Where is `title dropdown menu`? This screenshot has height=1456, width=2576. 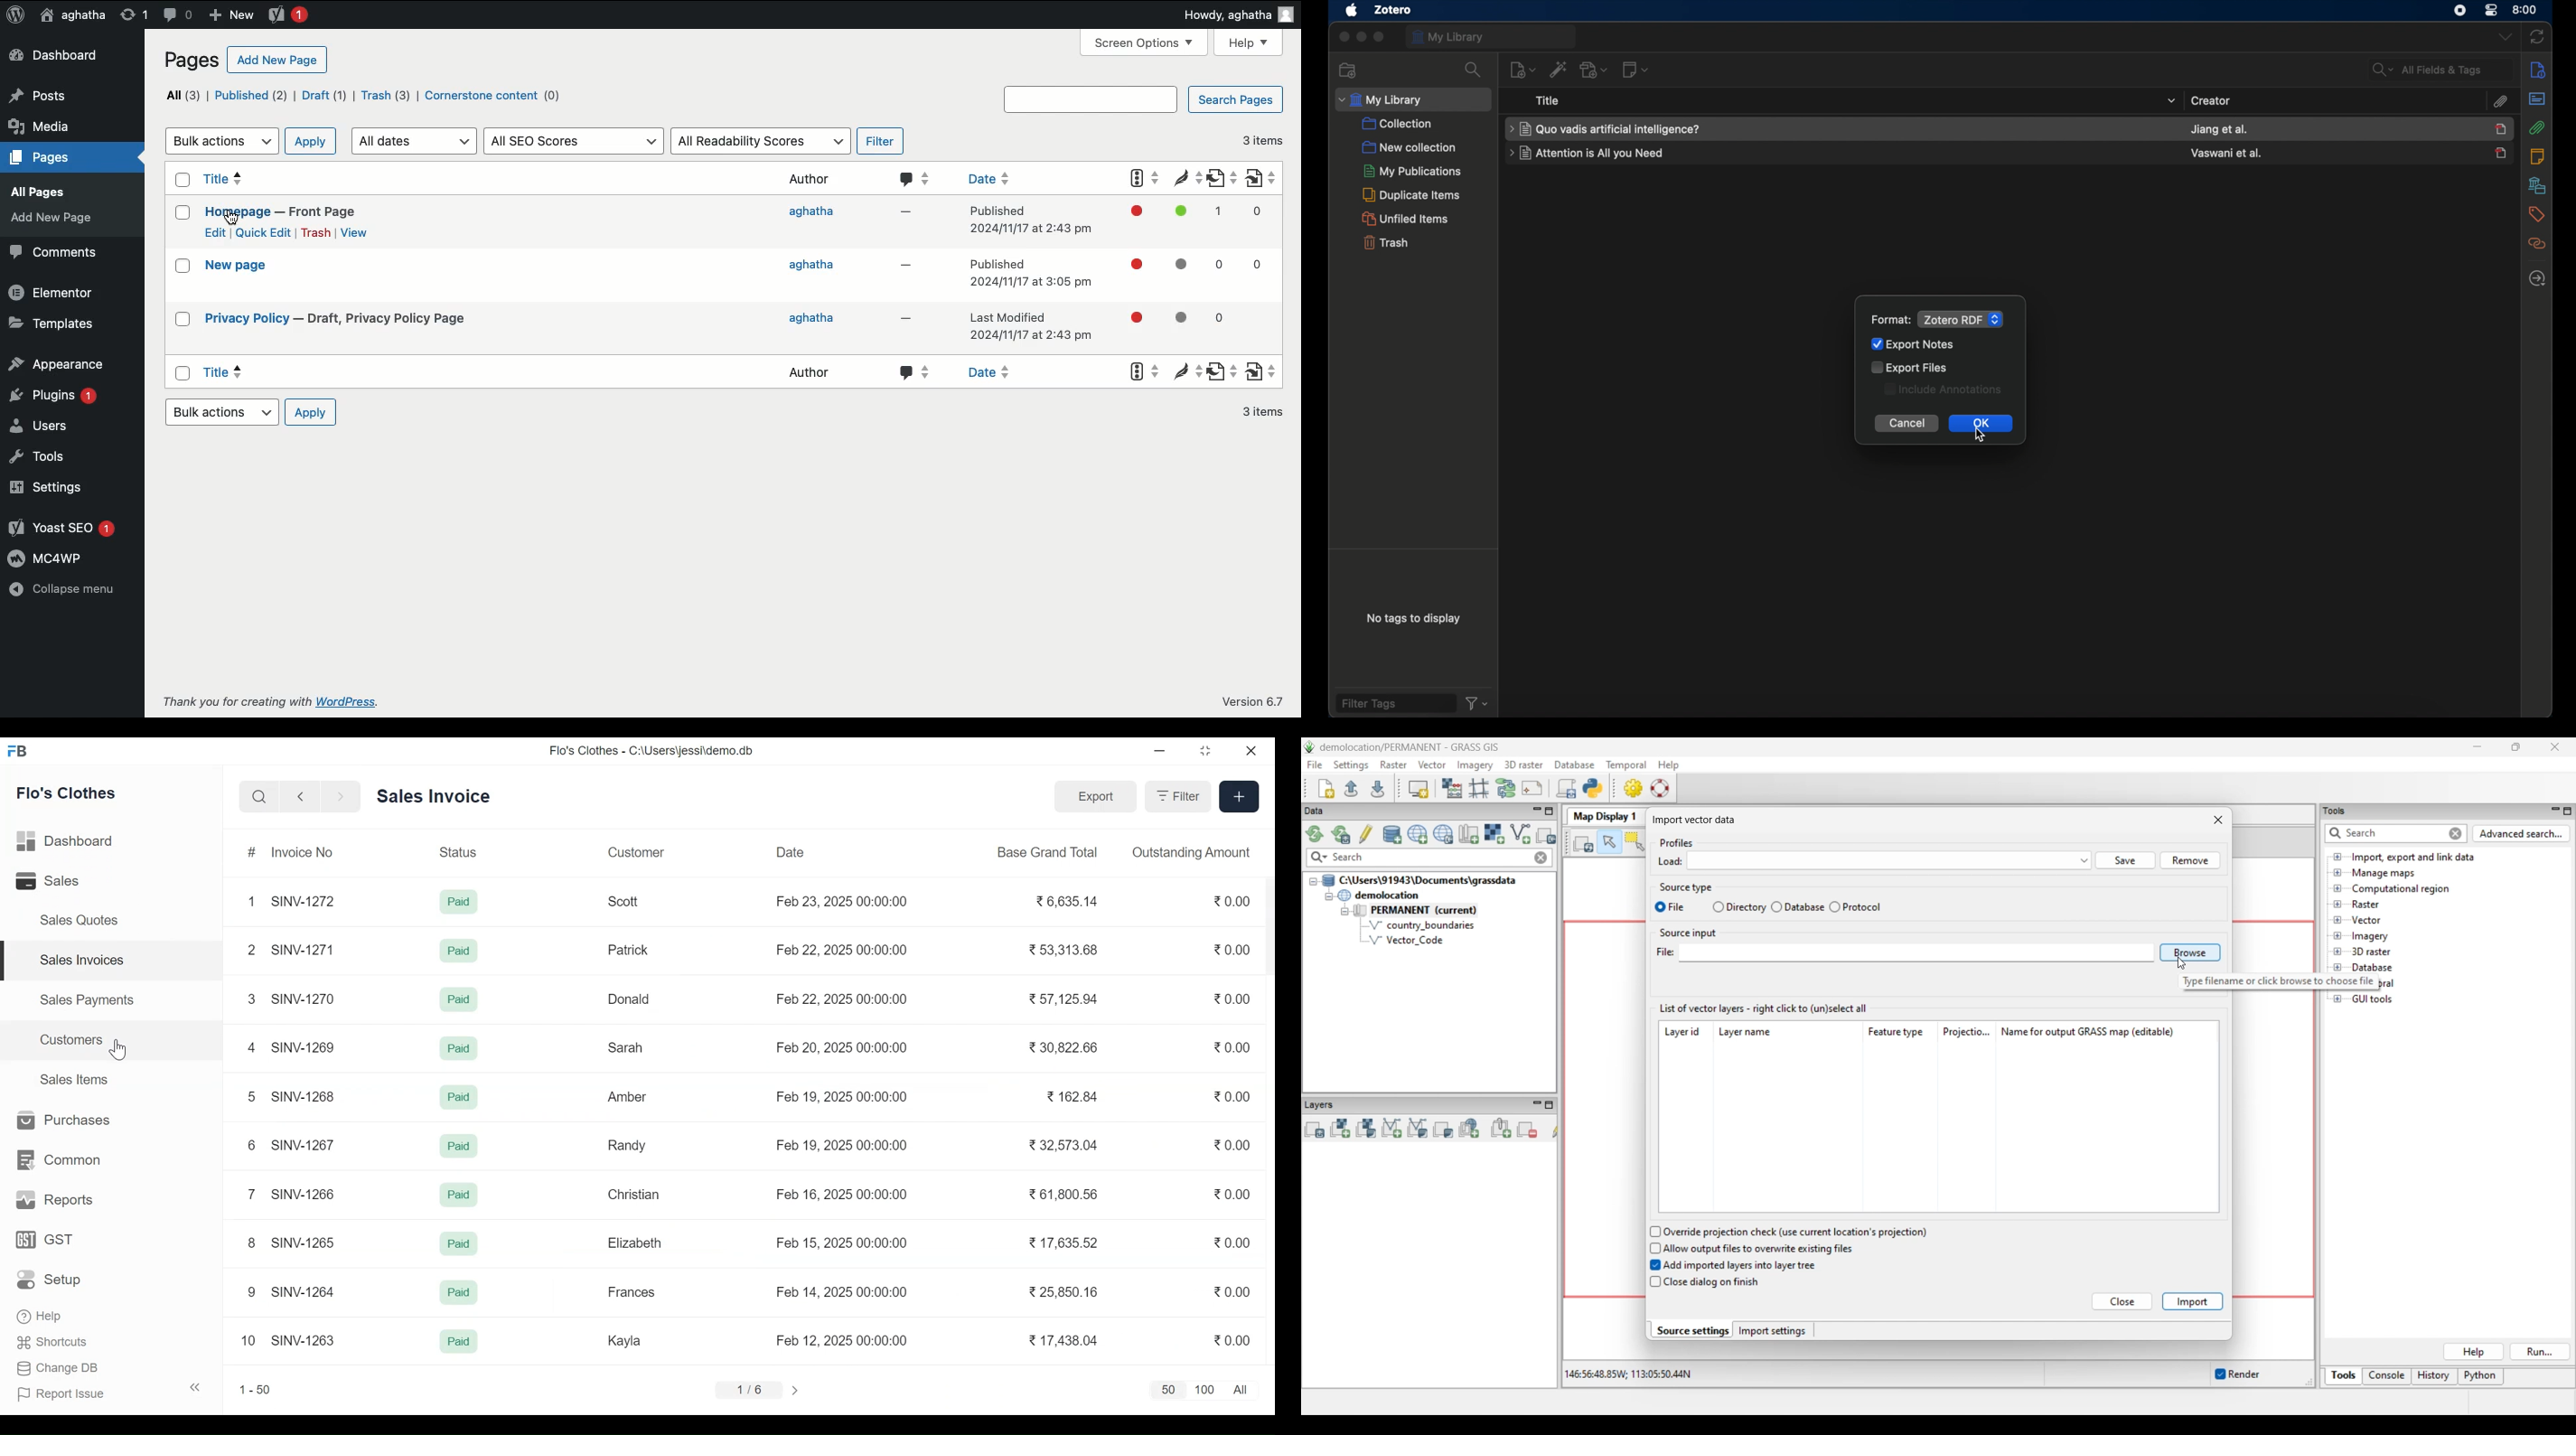 title dropdown menu is located at coordinates (2170, 101).